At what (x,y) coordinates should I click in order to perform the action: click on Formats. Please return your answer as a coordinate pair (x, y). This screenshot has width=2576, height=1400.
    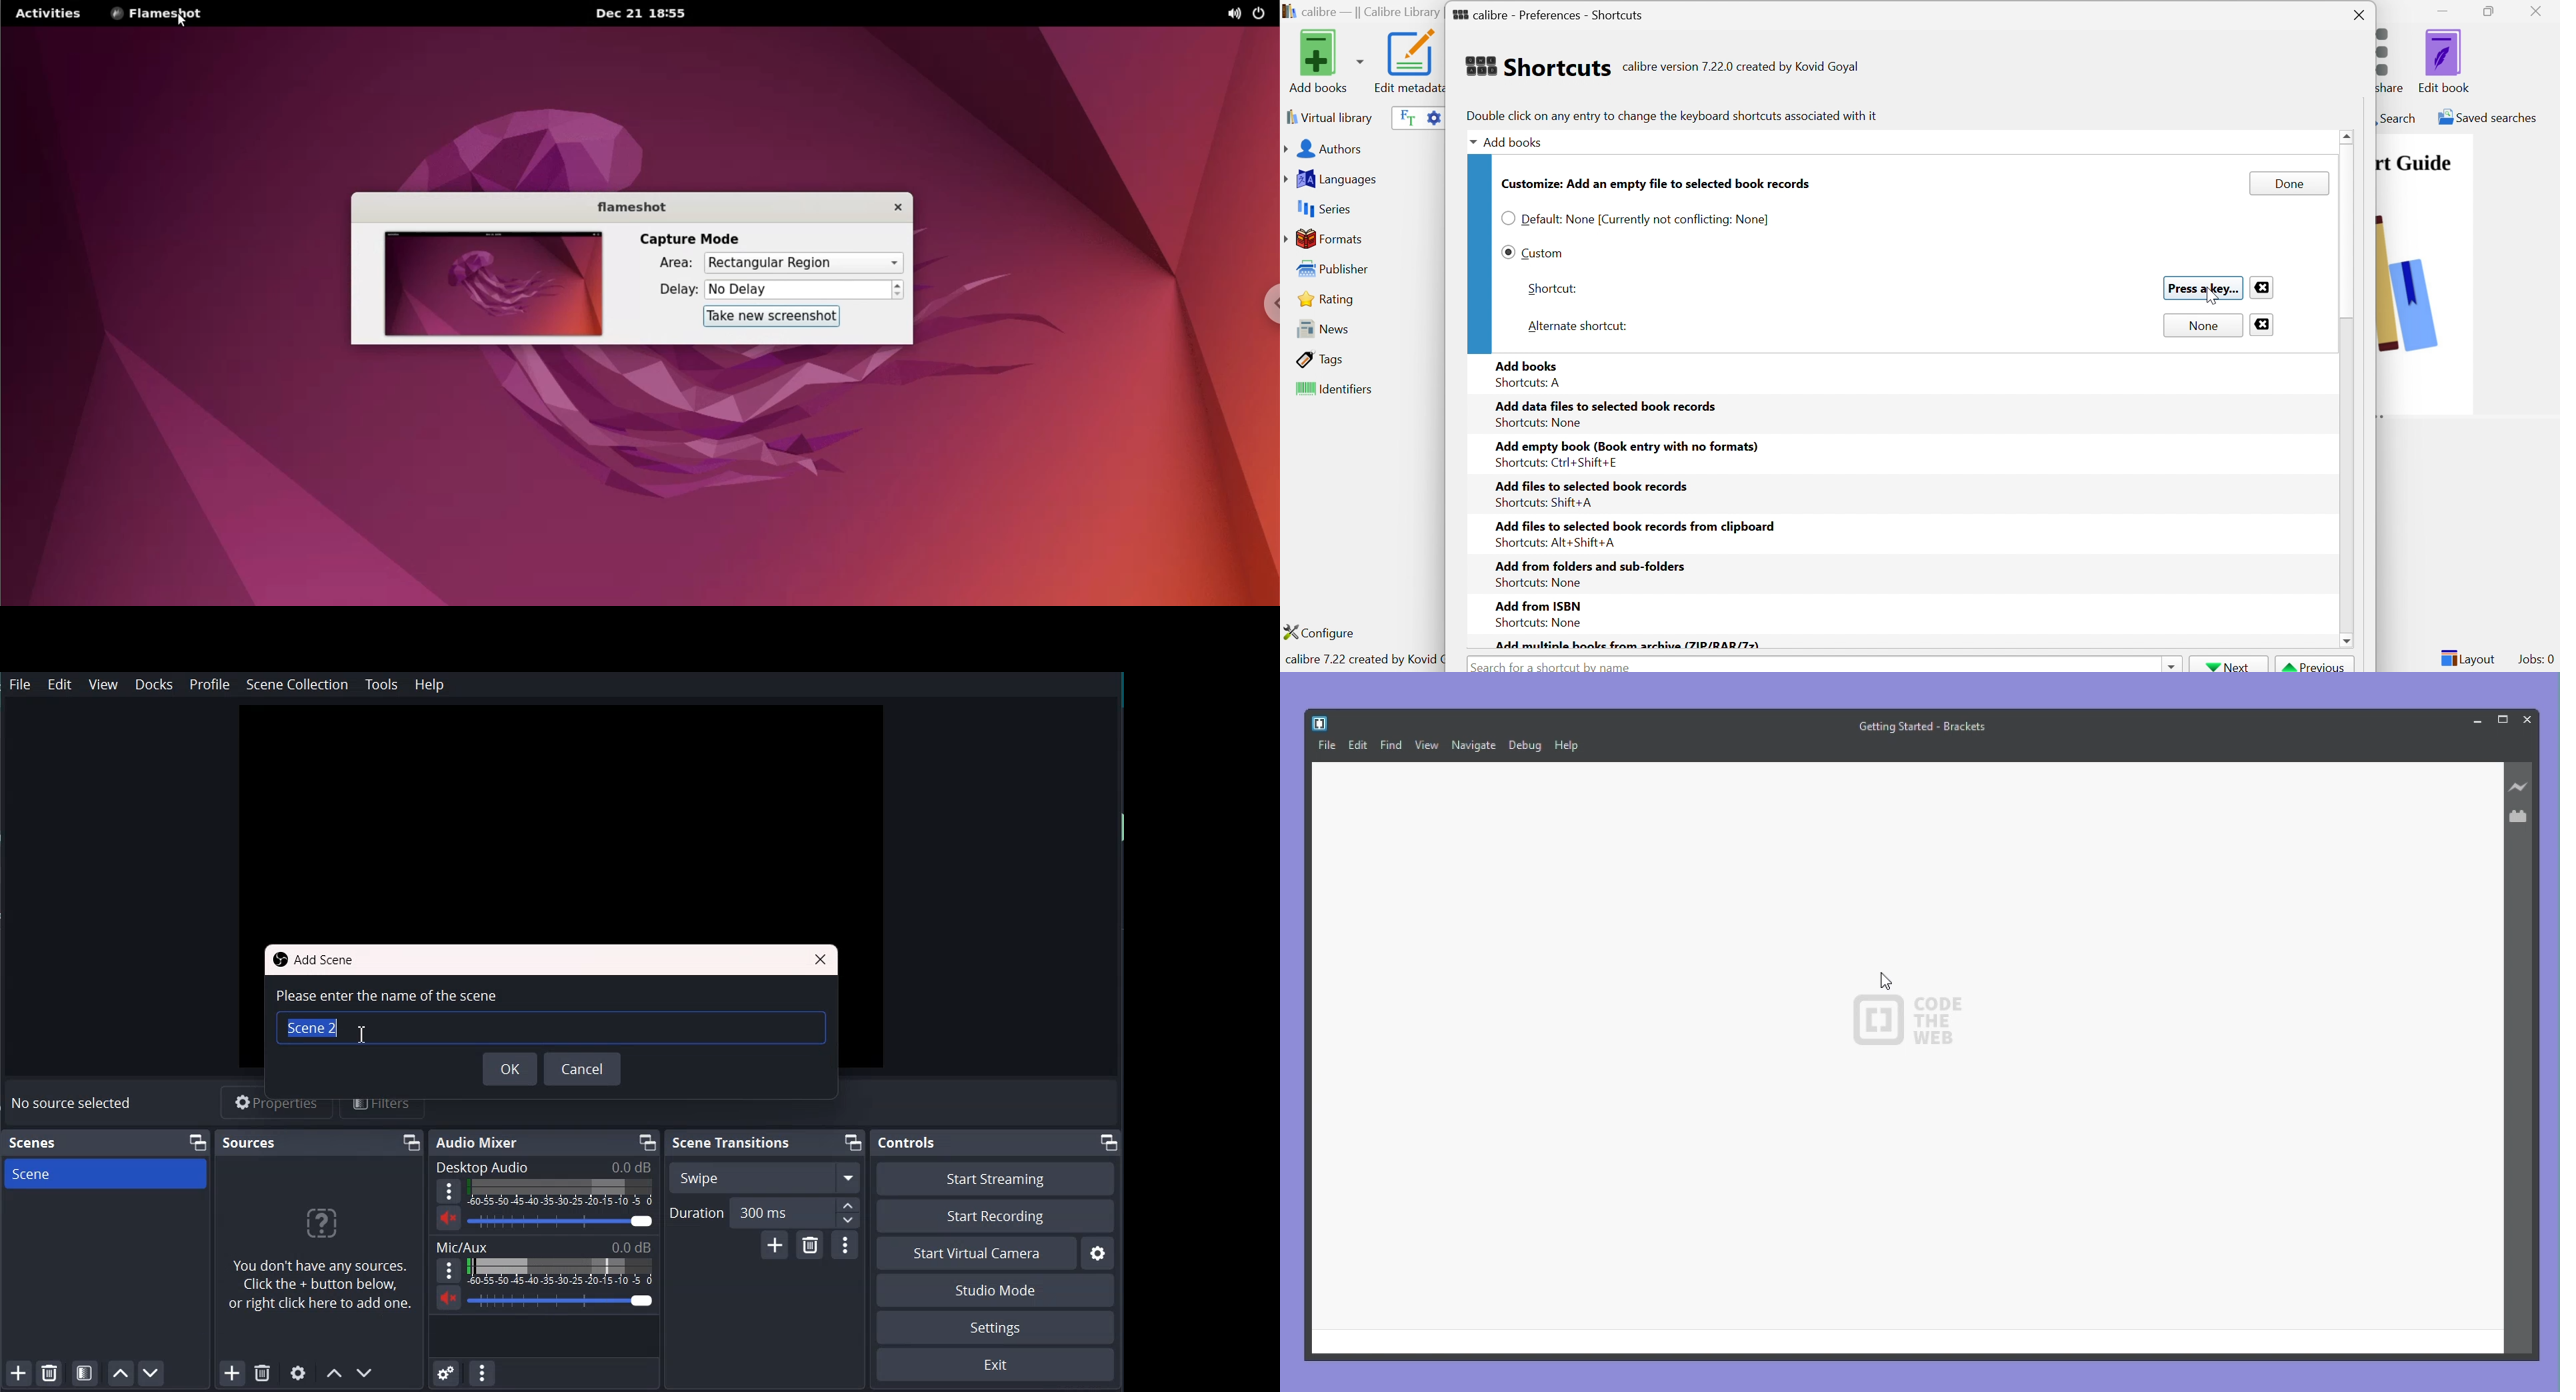
    Looking at the image, I should click on (1326, 239).